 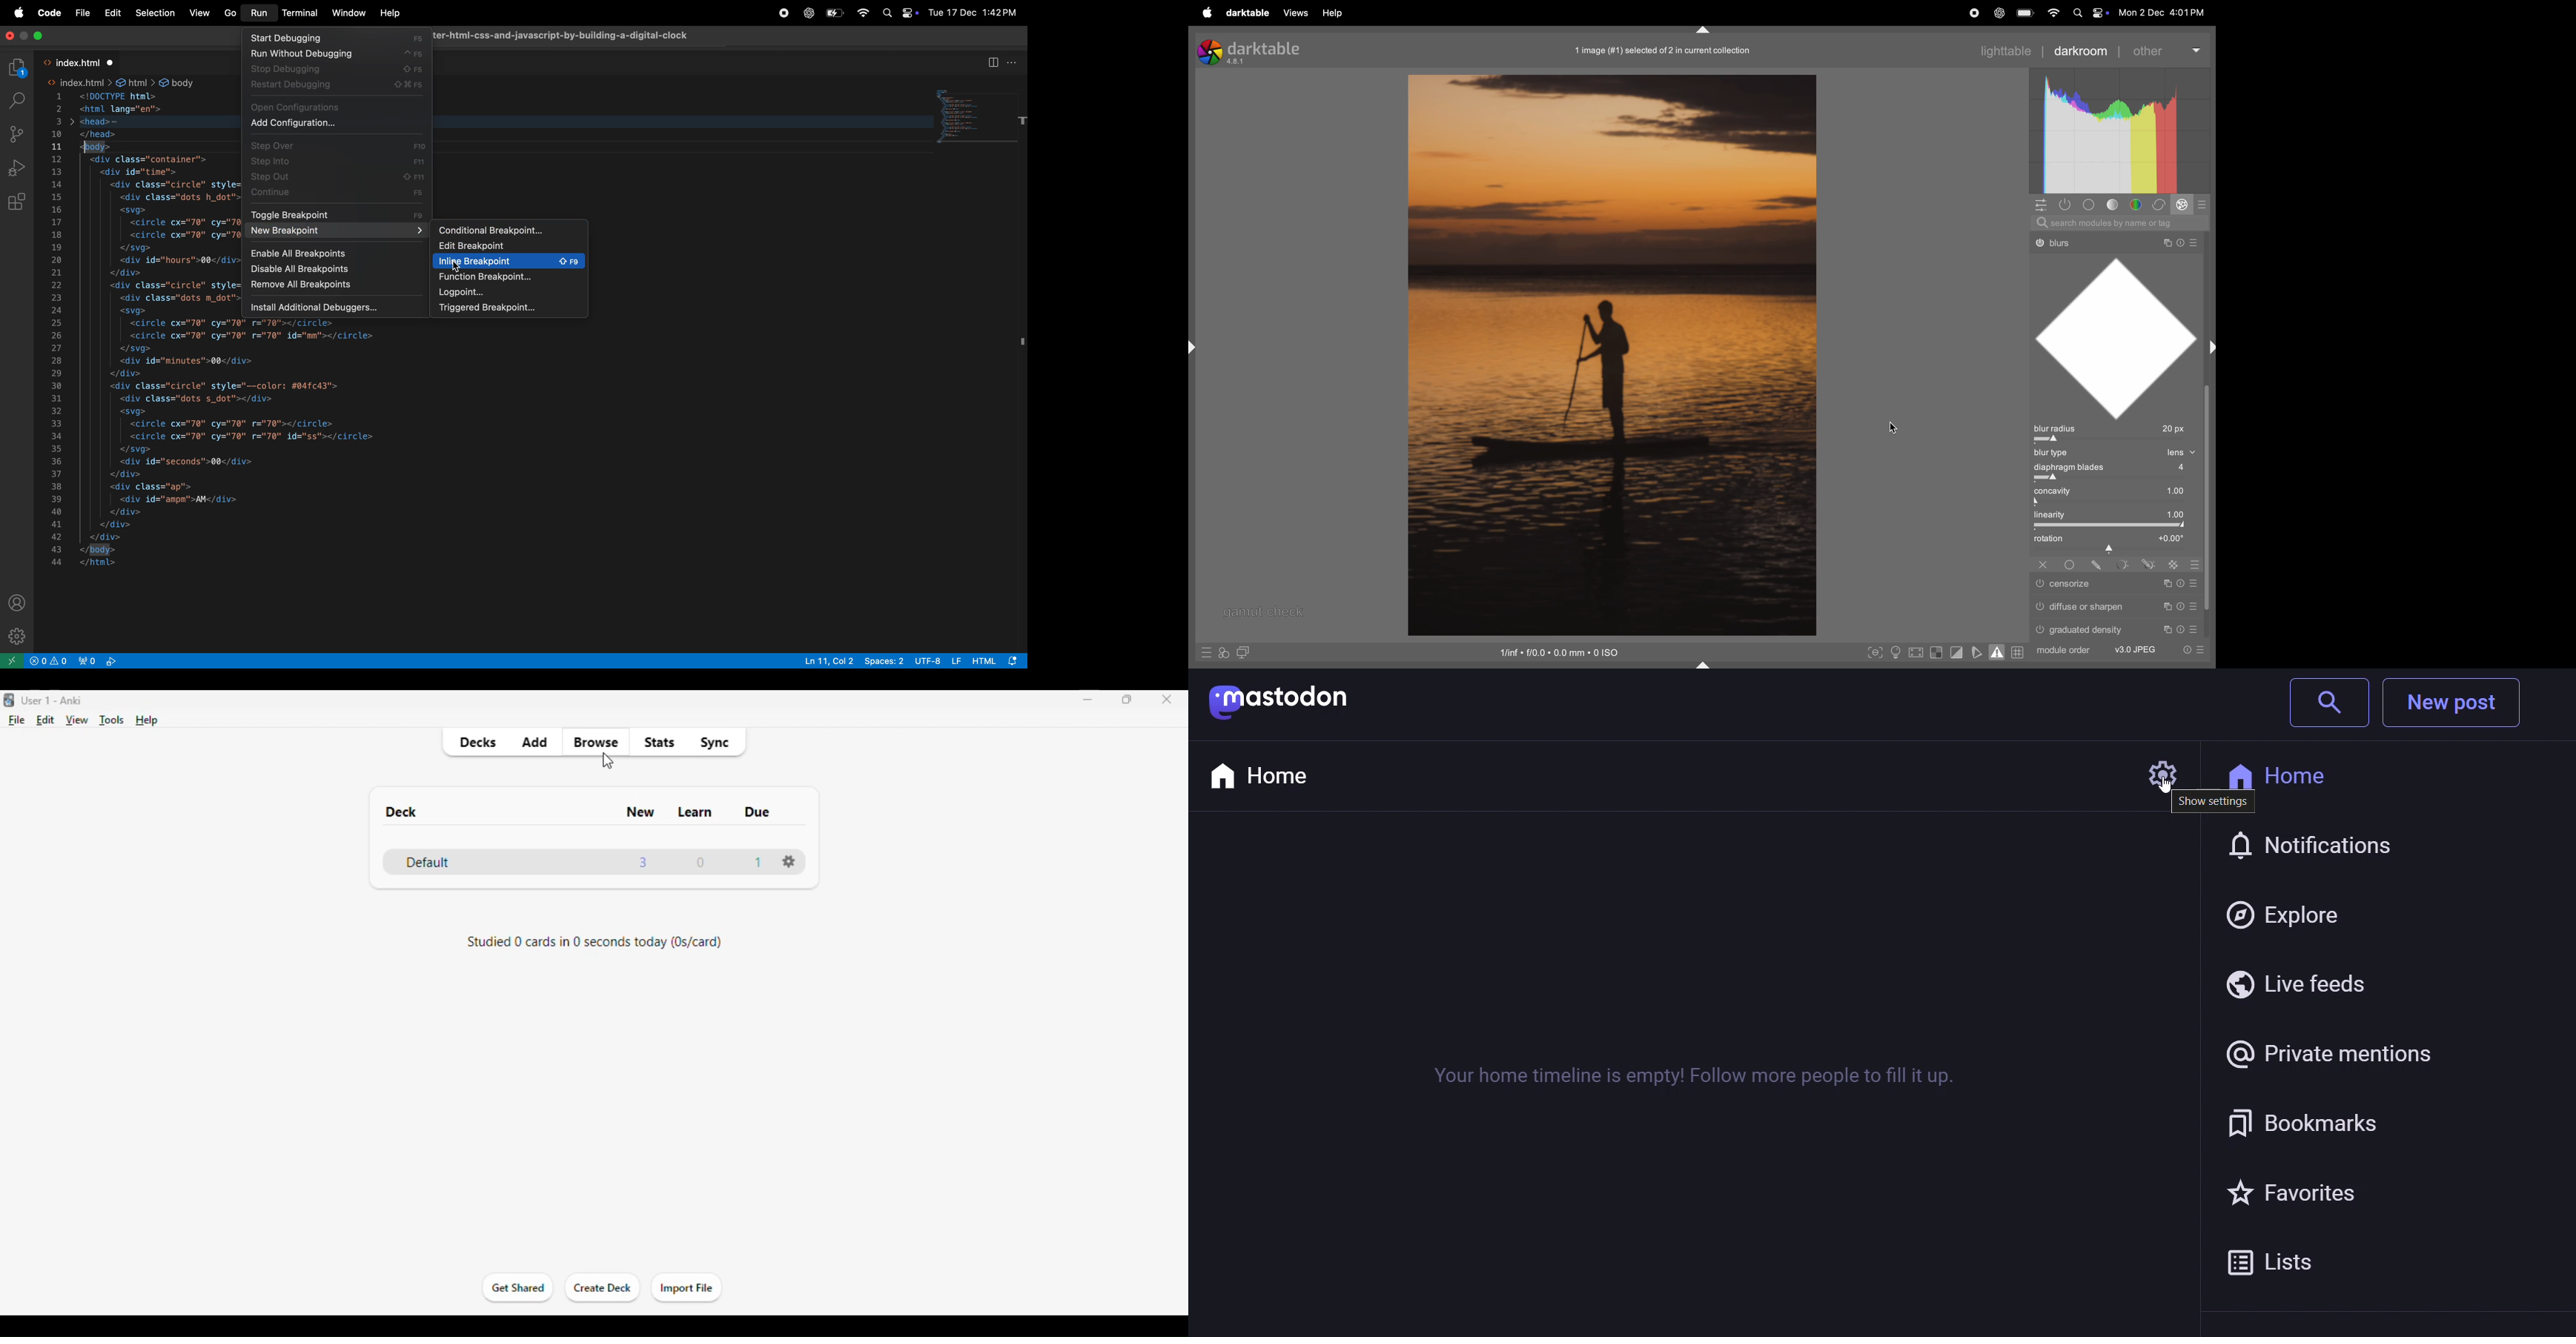 What do you see at coordinates (509, 230) in the screenshot?
I see `conditional break point` at bounding box center [509, 230].